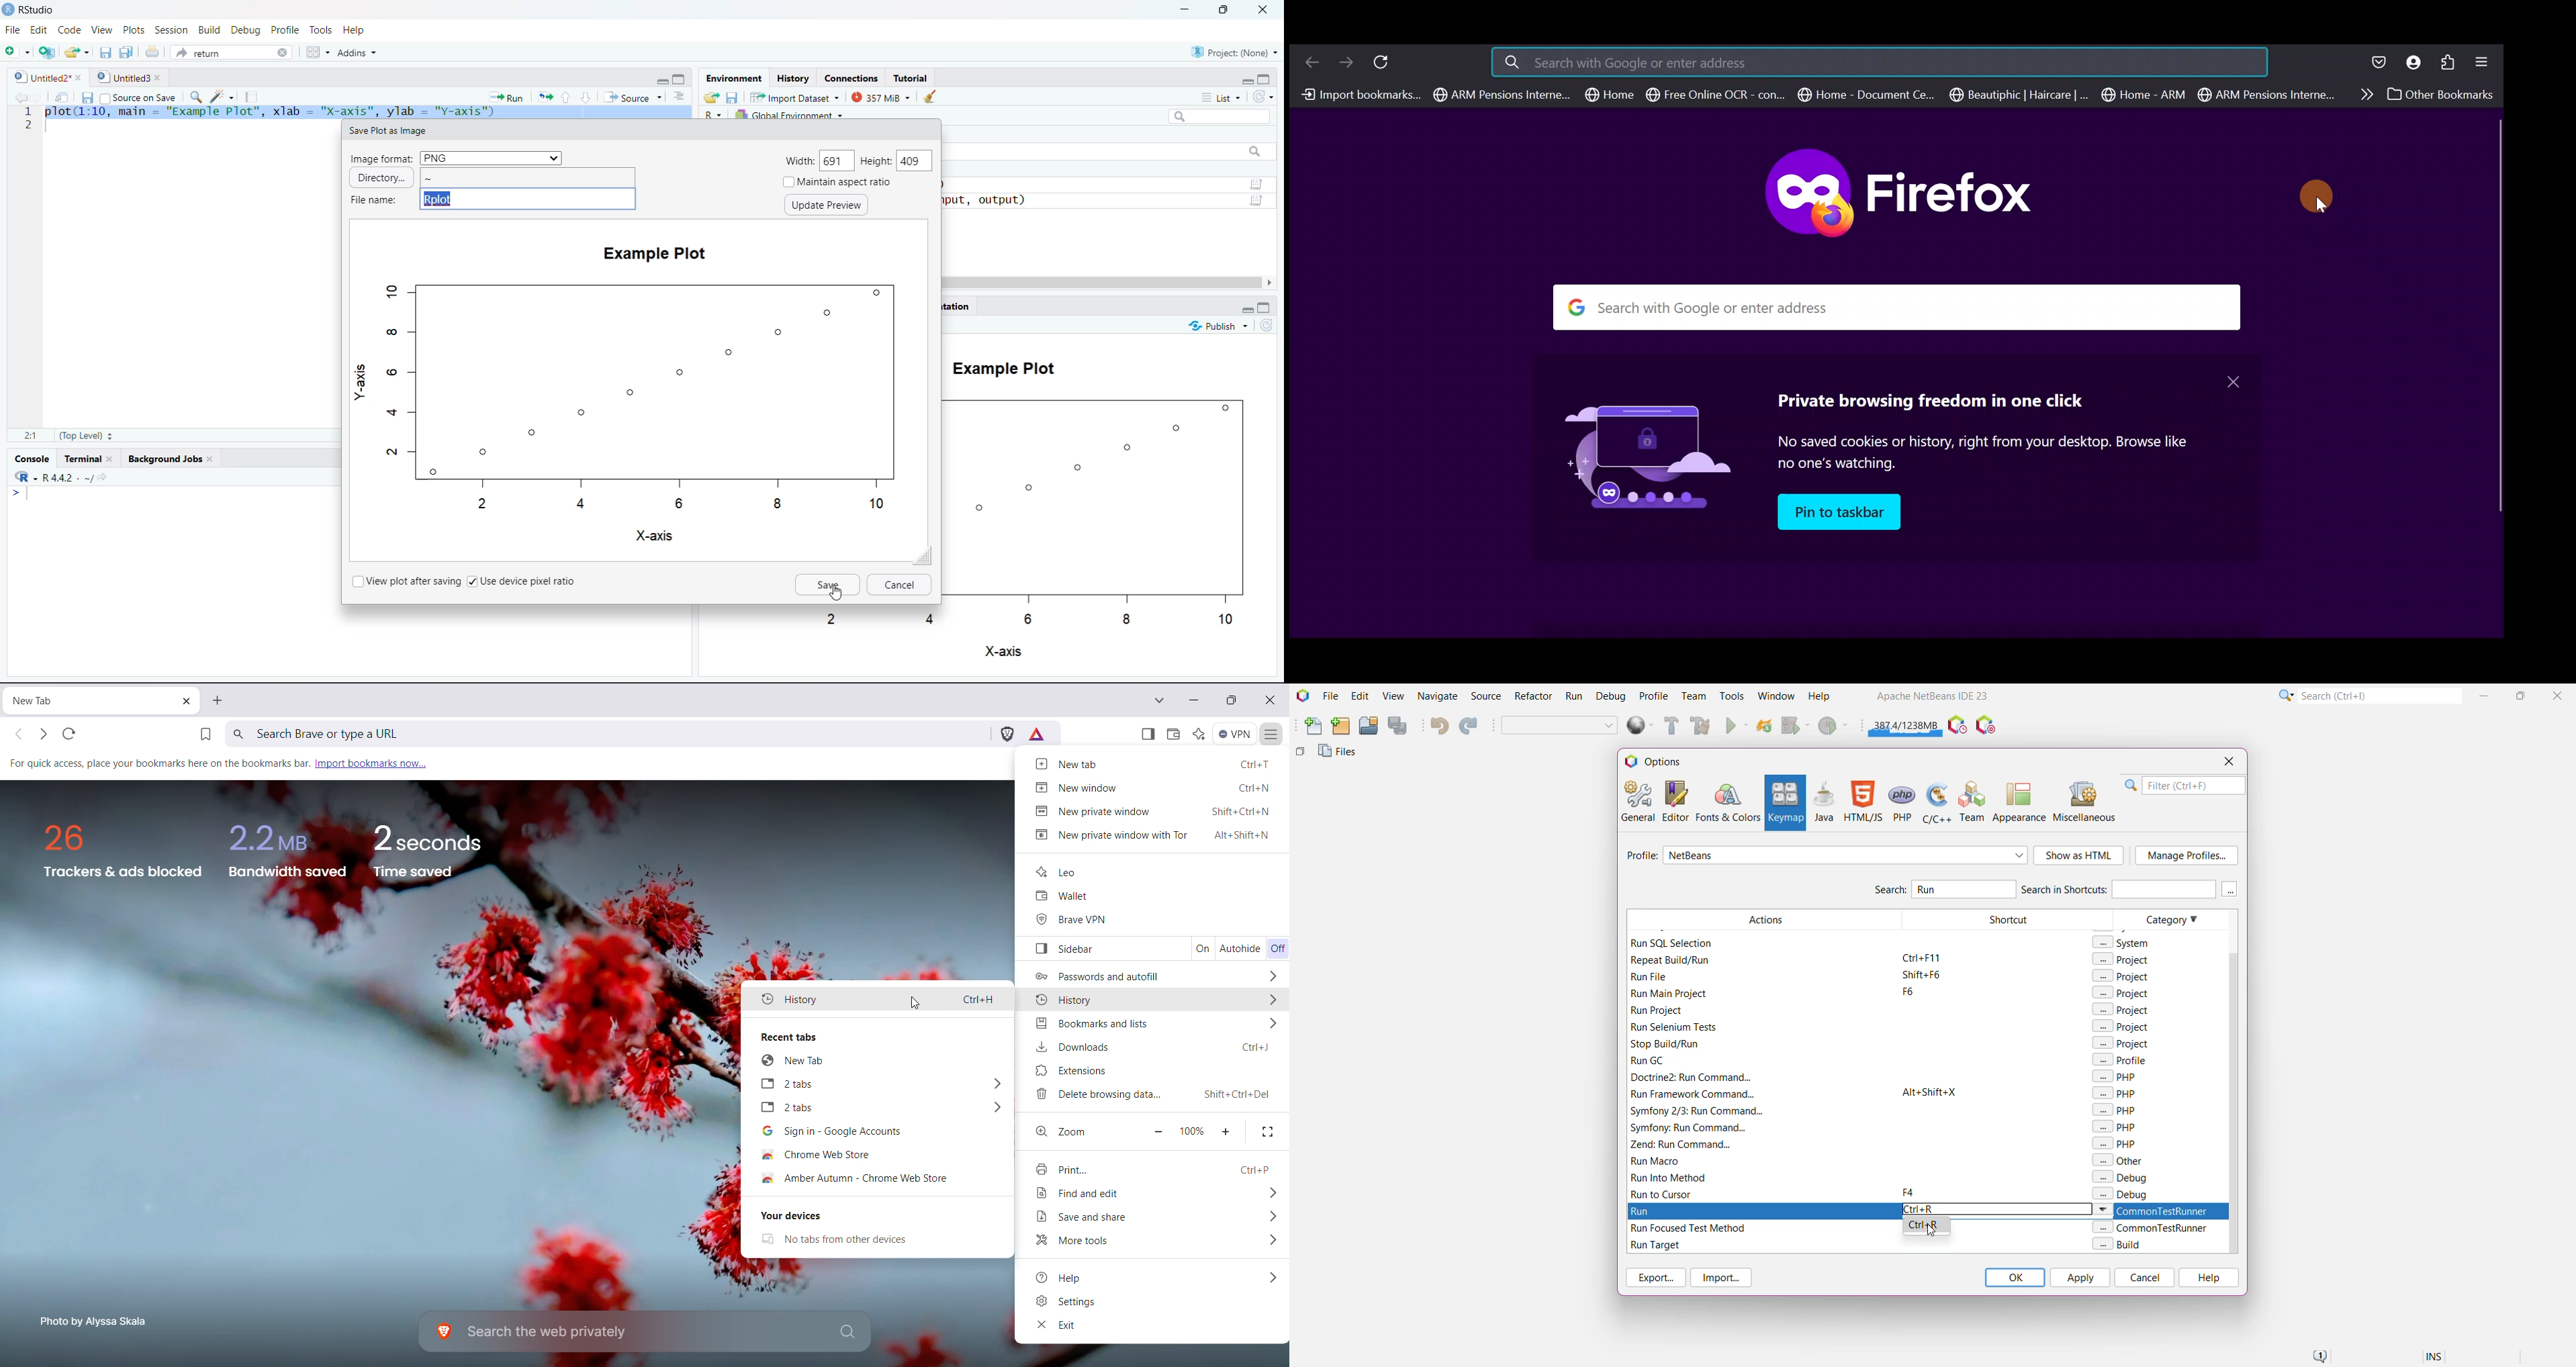  I want to click on Addins, so click(357, 51).